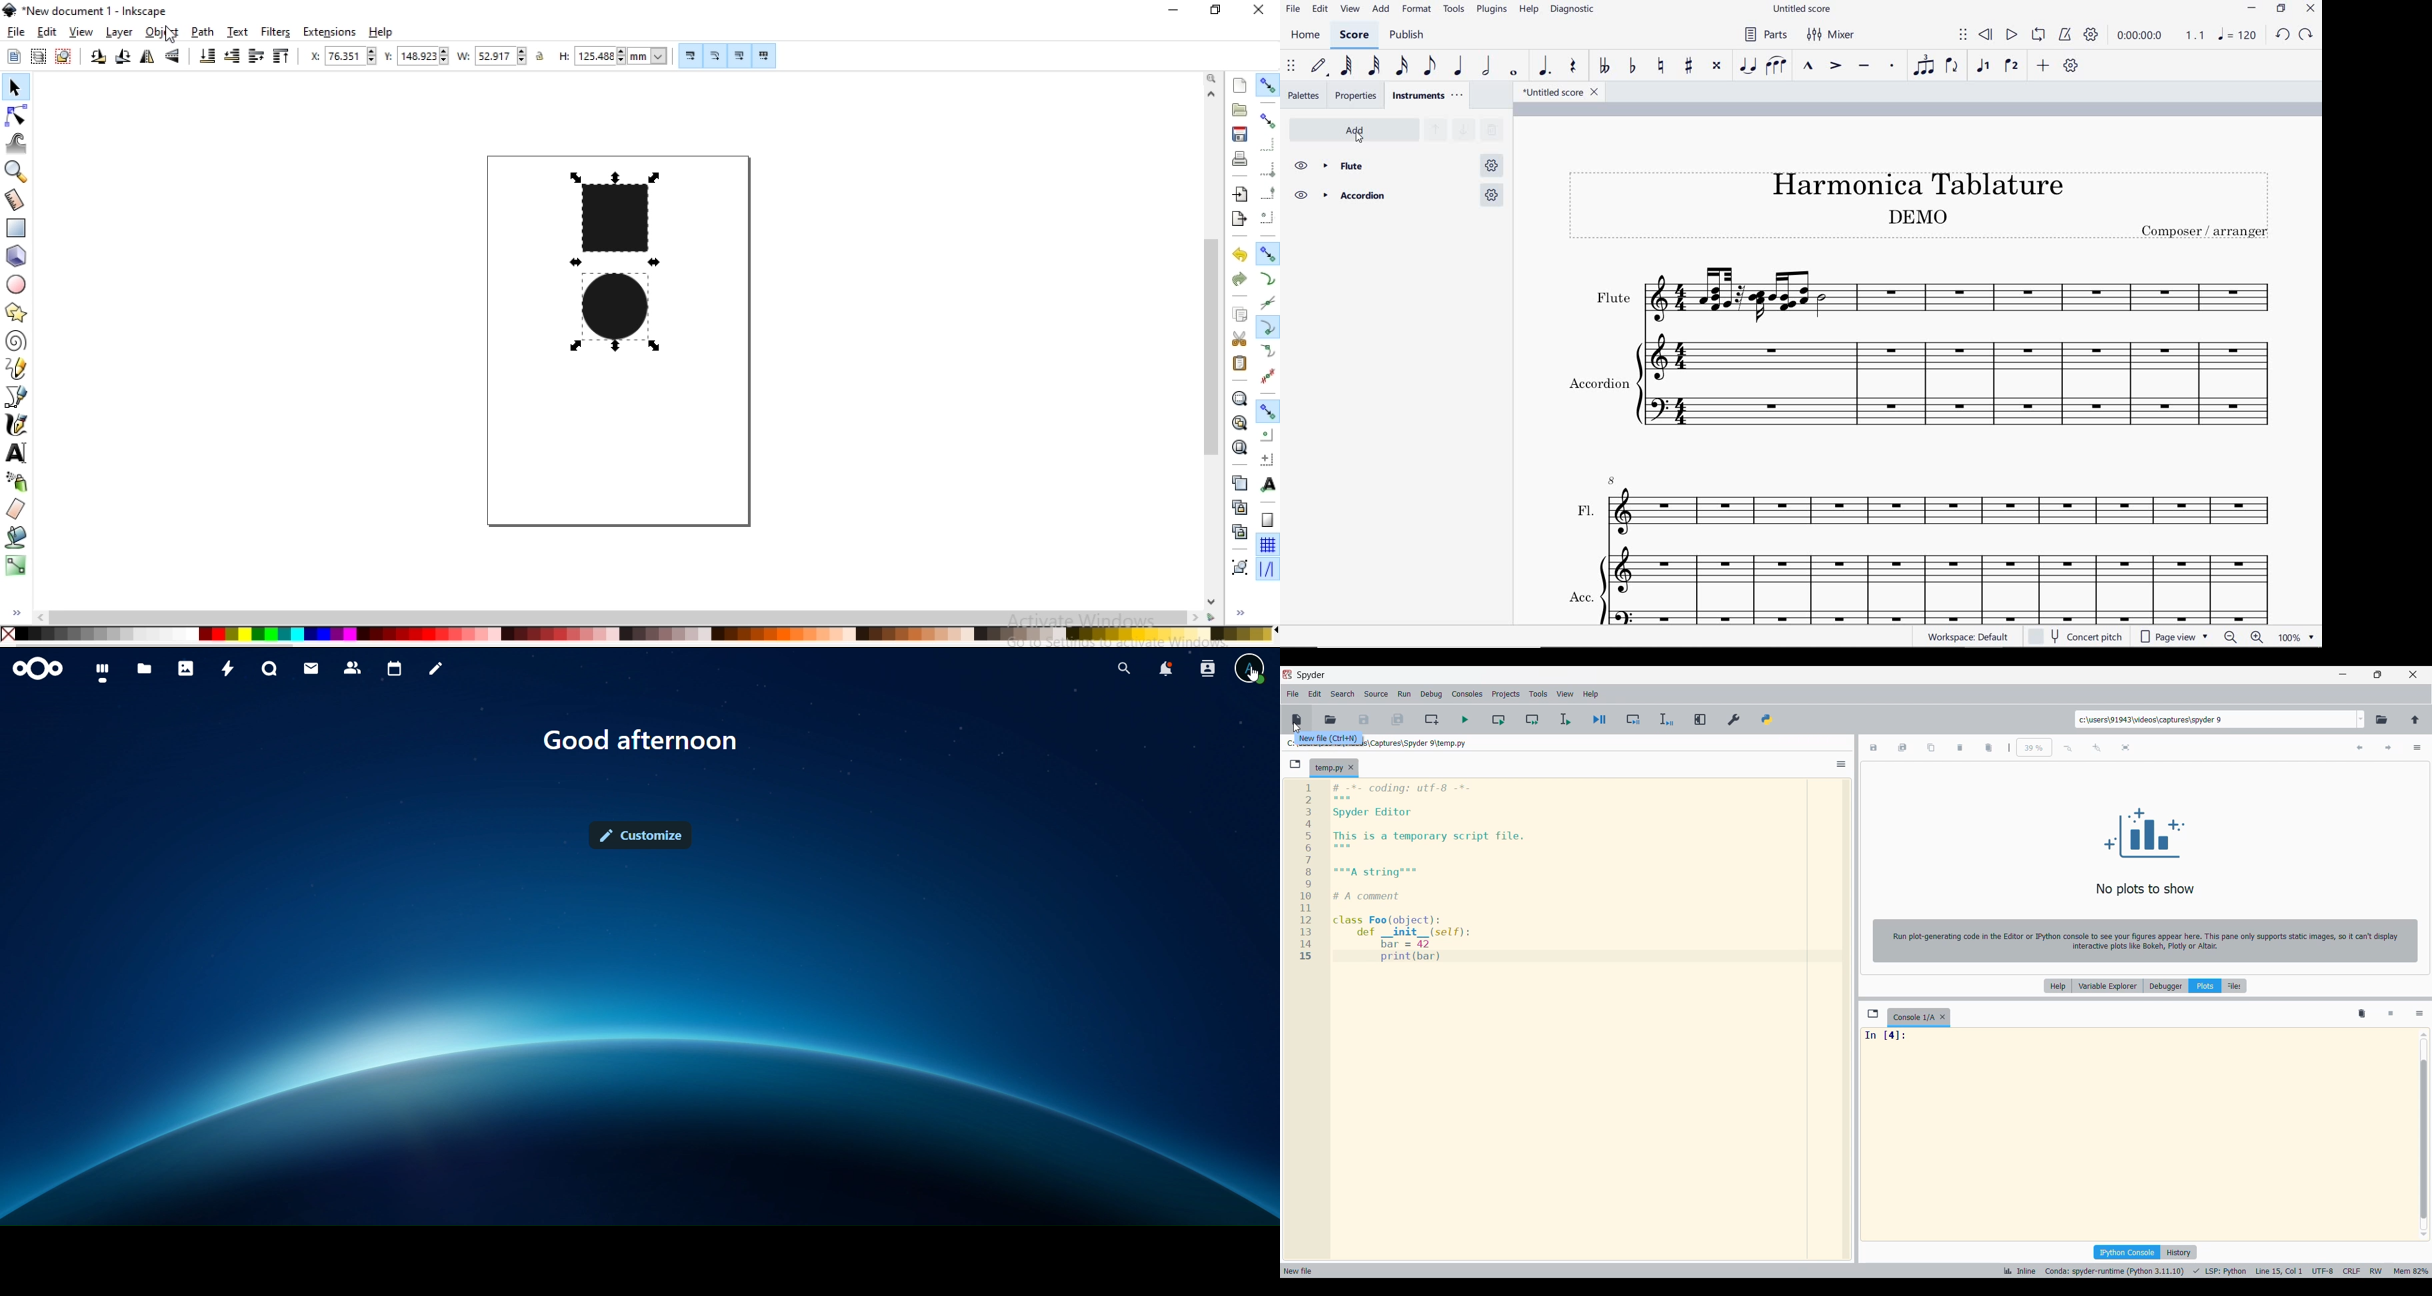  What do you see at coordinates (2149, 850) in the screenshot?
I see `No plots to show` at bounding box center [2149, 850].